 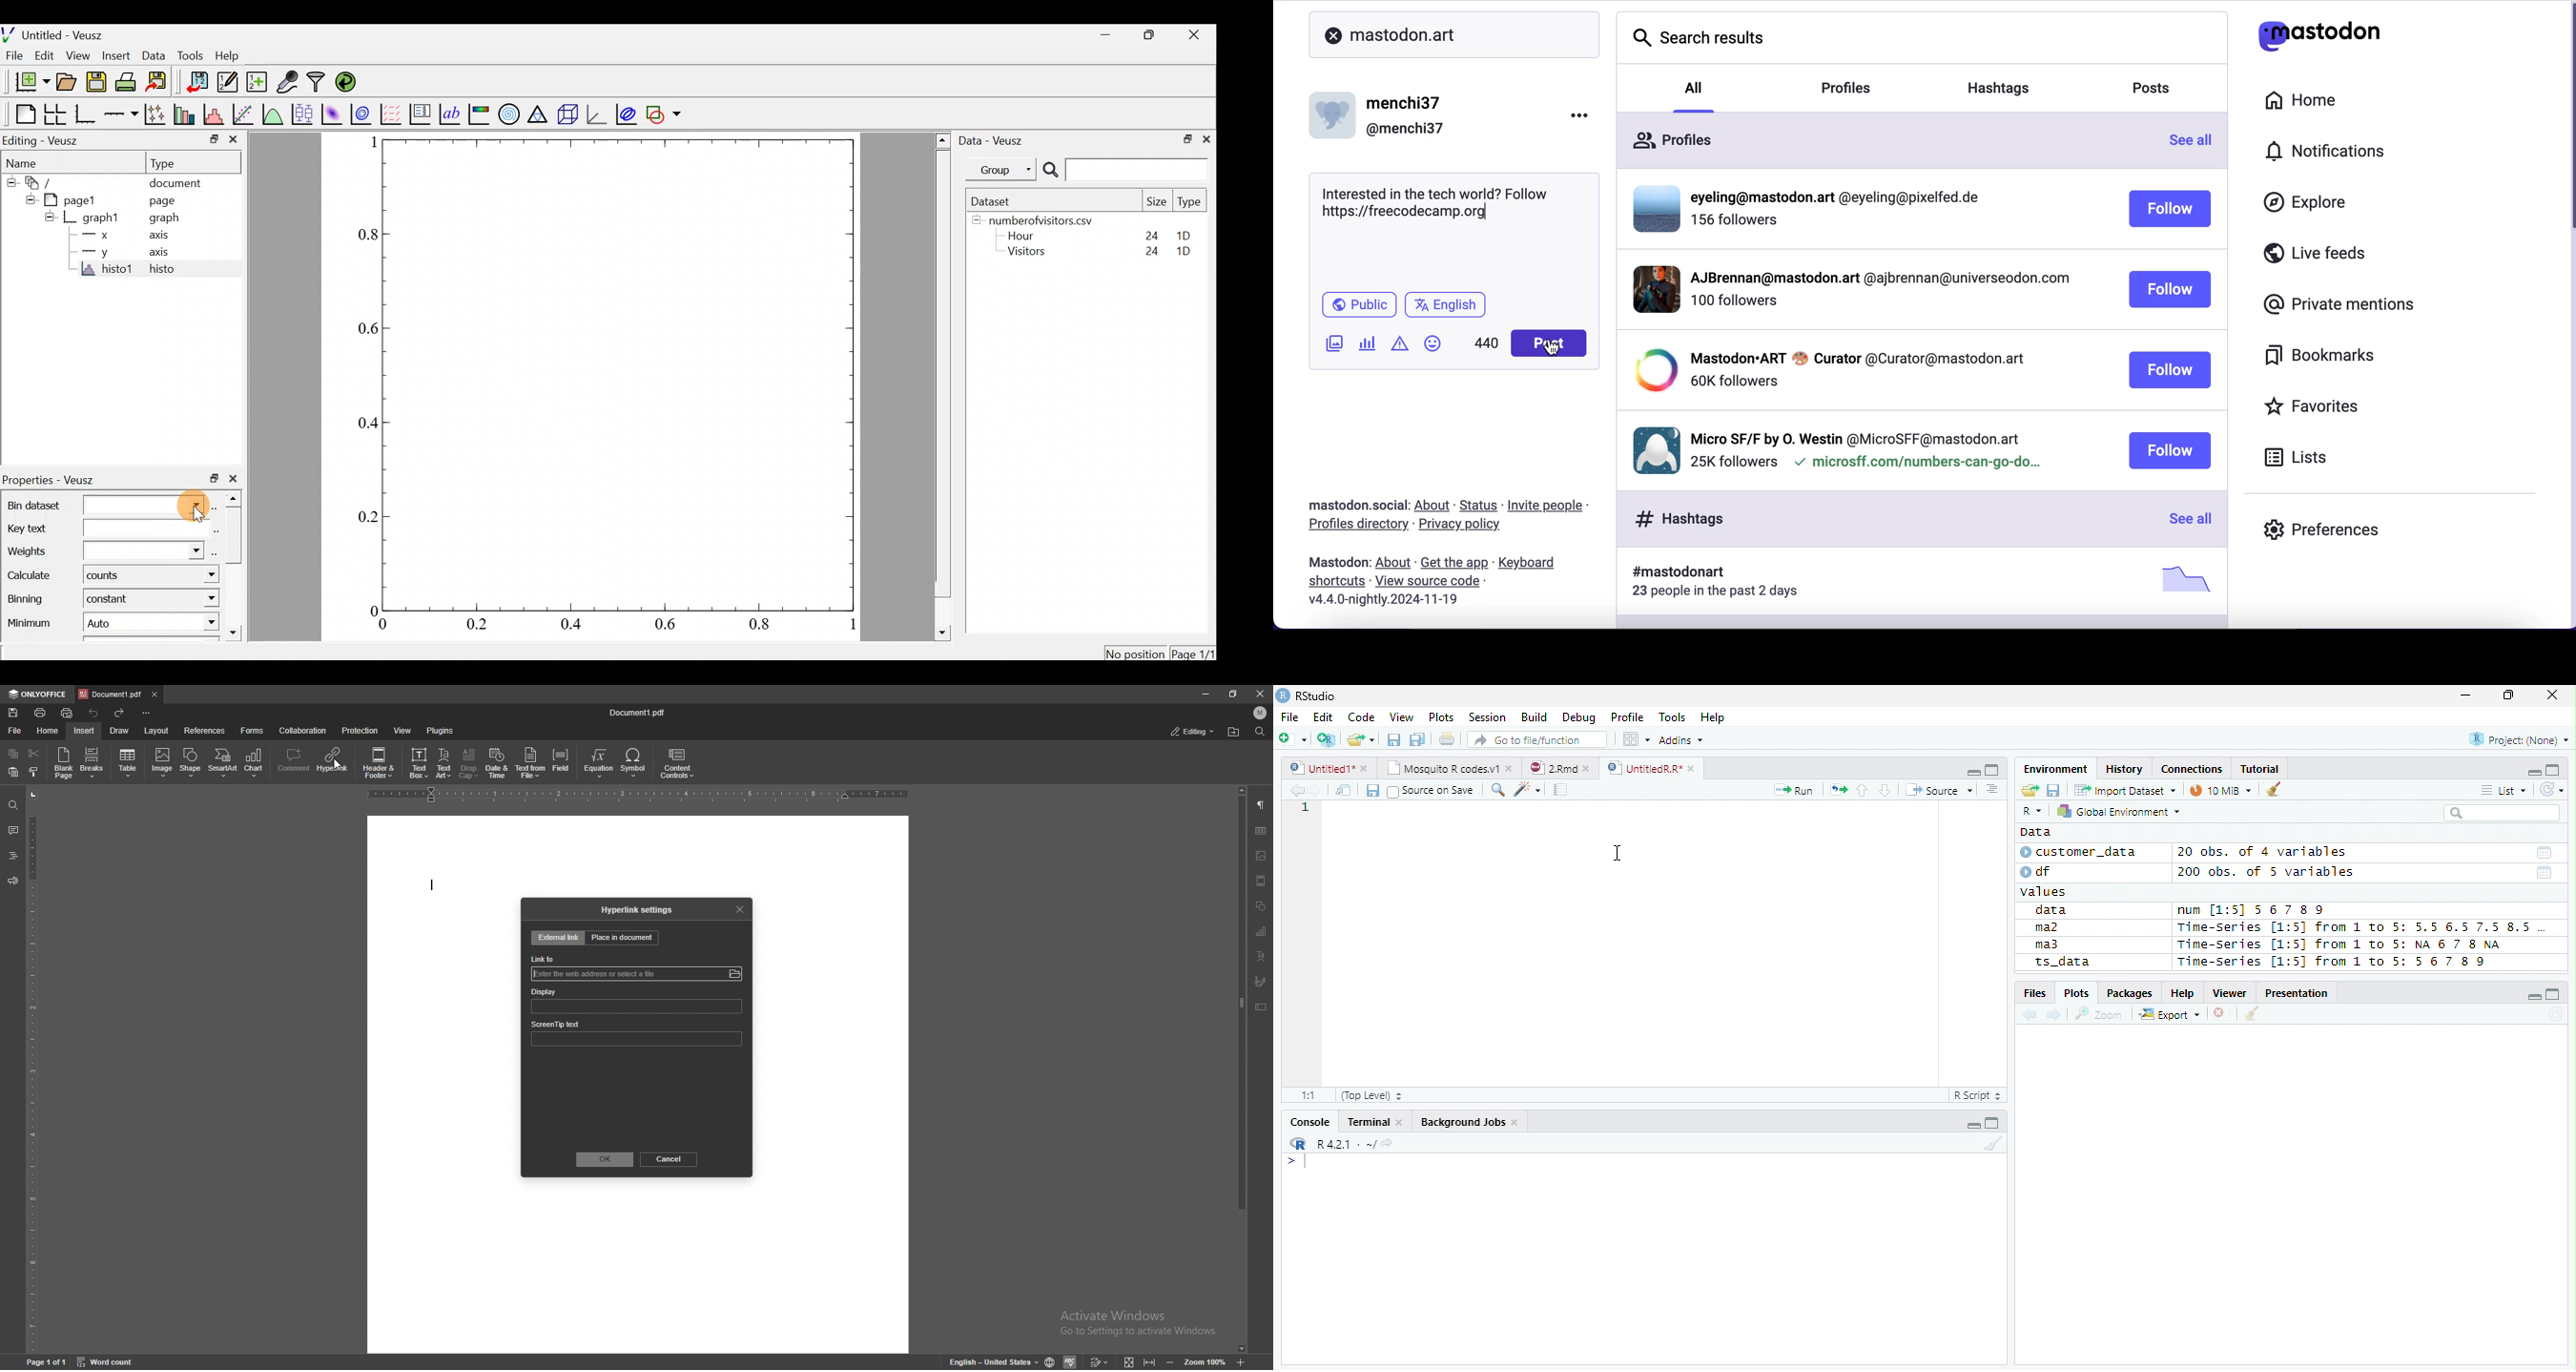 What do you see at coordinates (2260, 768) in the screenshot?
I see `Tutorial` at bounding box center [2260, 768].